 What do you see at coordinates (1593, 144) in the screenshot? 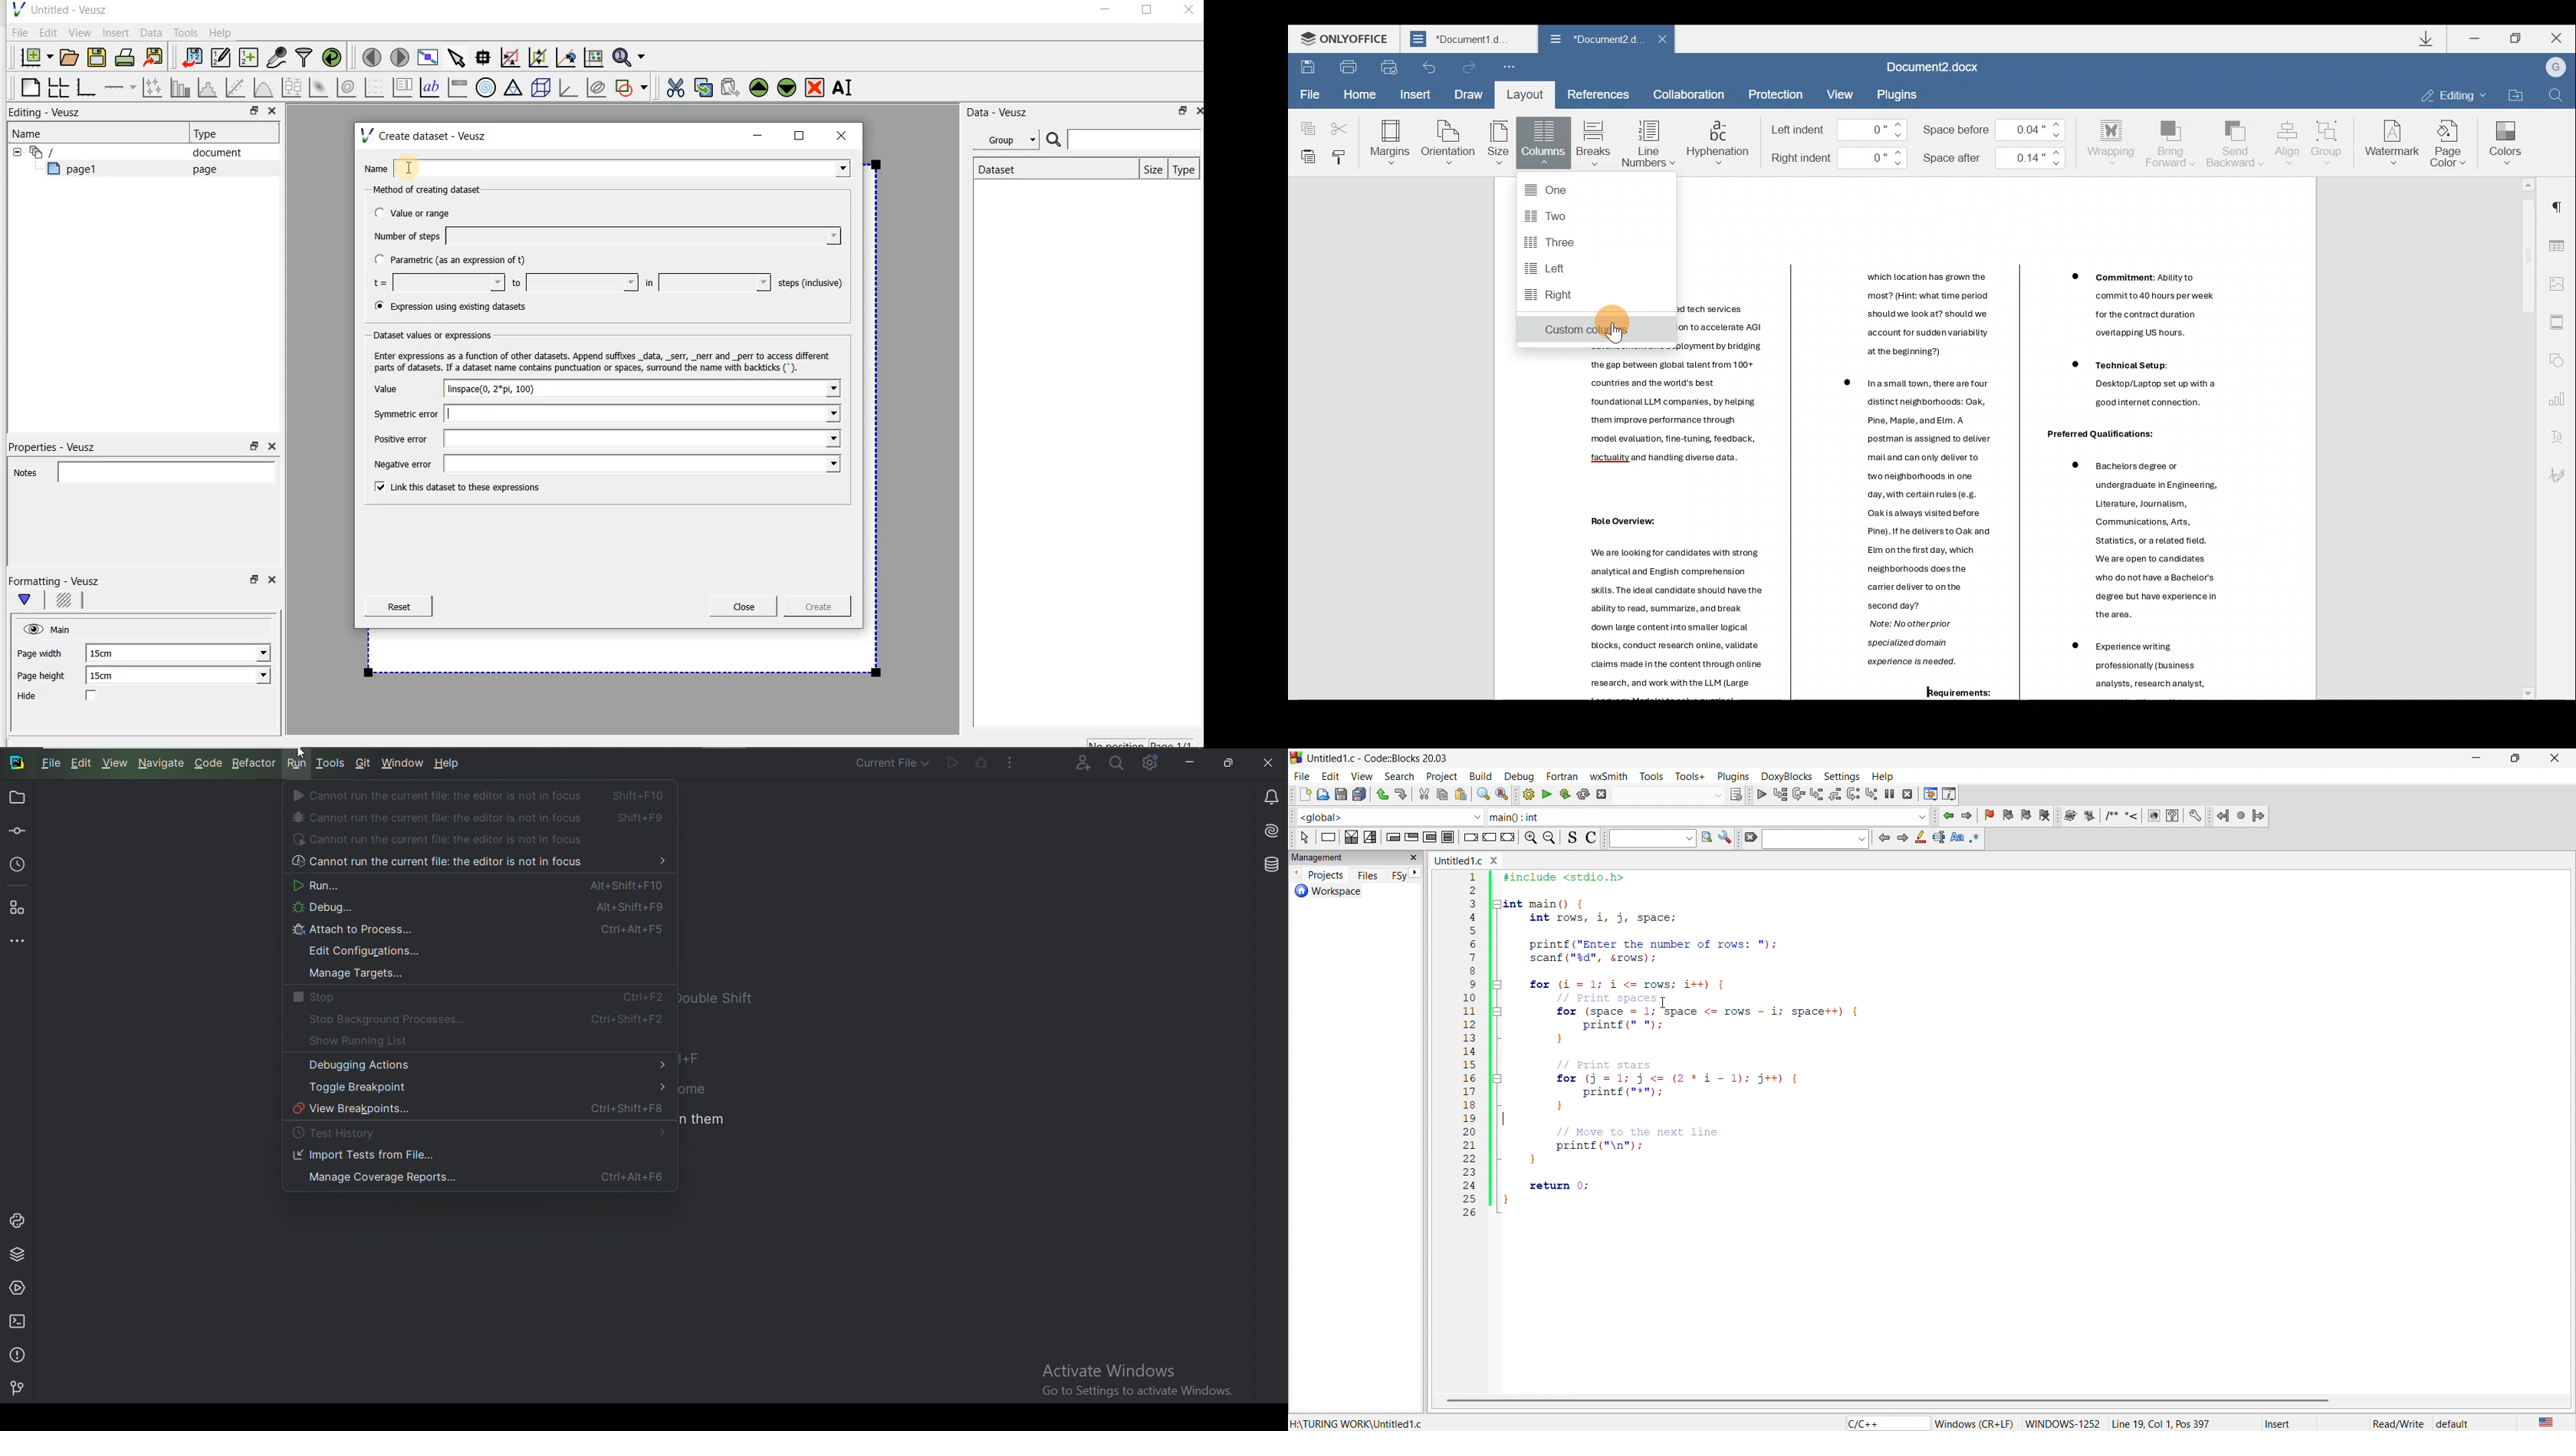
I see `Breaks` at bounding box center [1593, 144].